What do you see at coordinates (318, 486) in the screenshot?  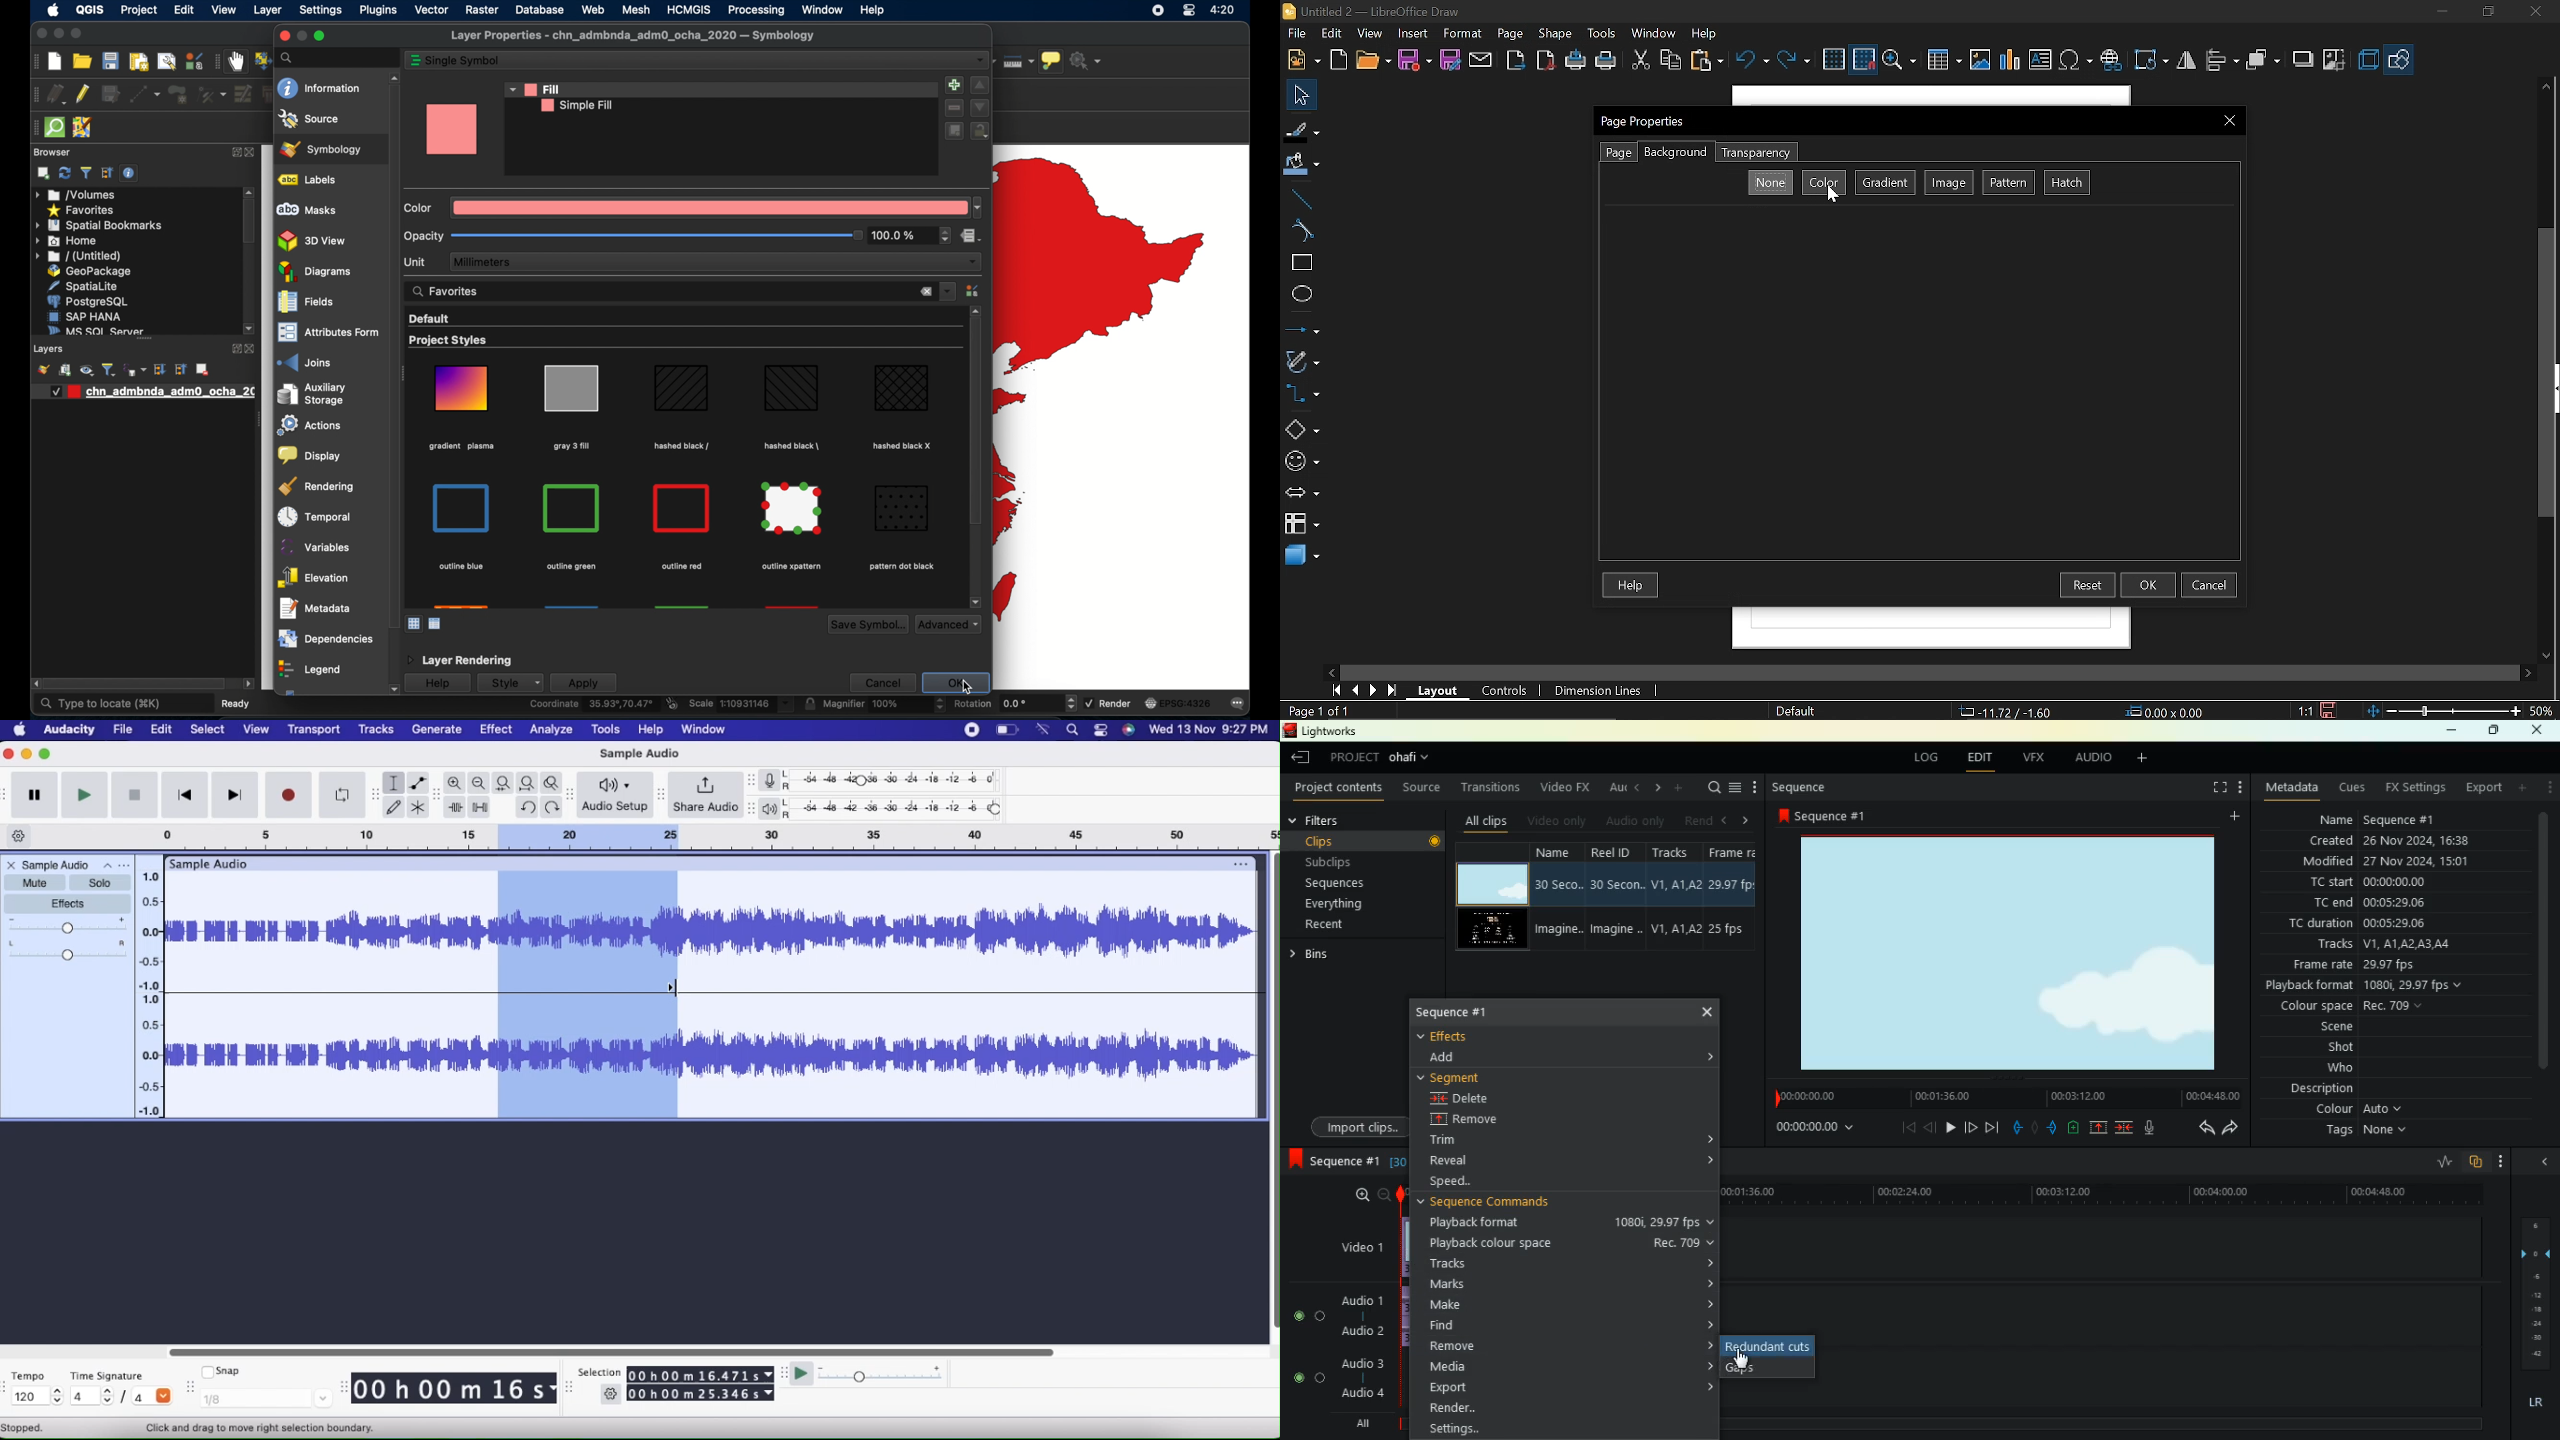 I see `rendering` at bounding box center [318, 486].